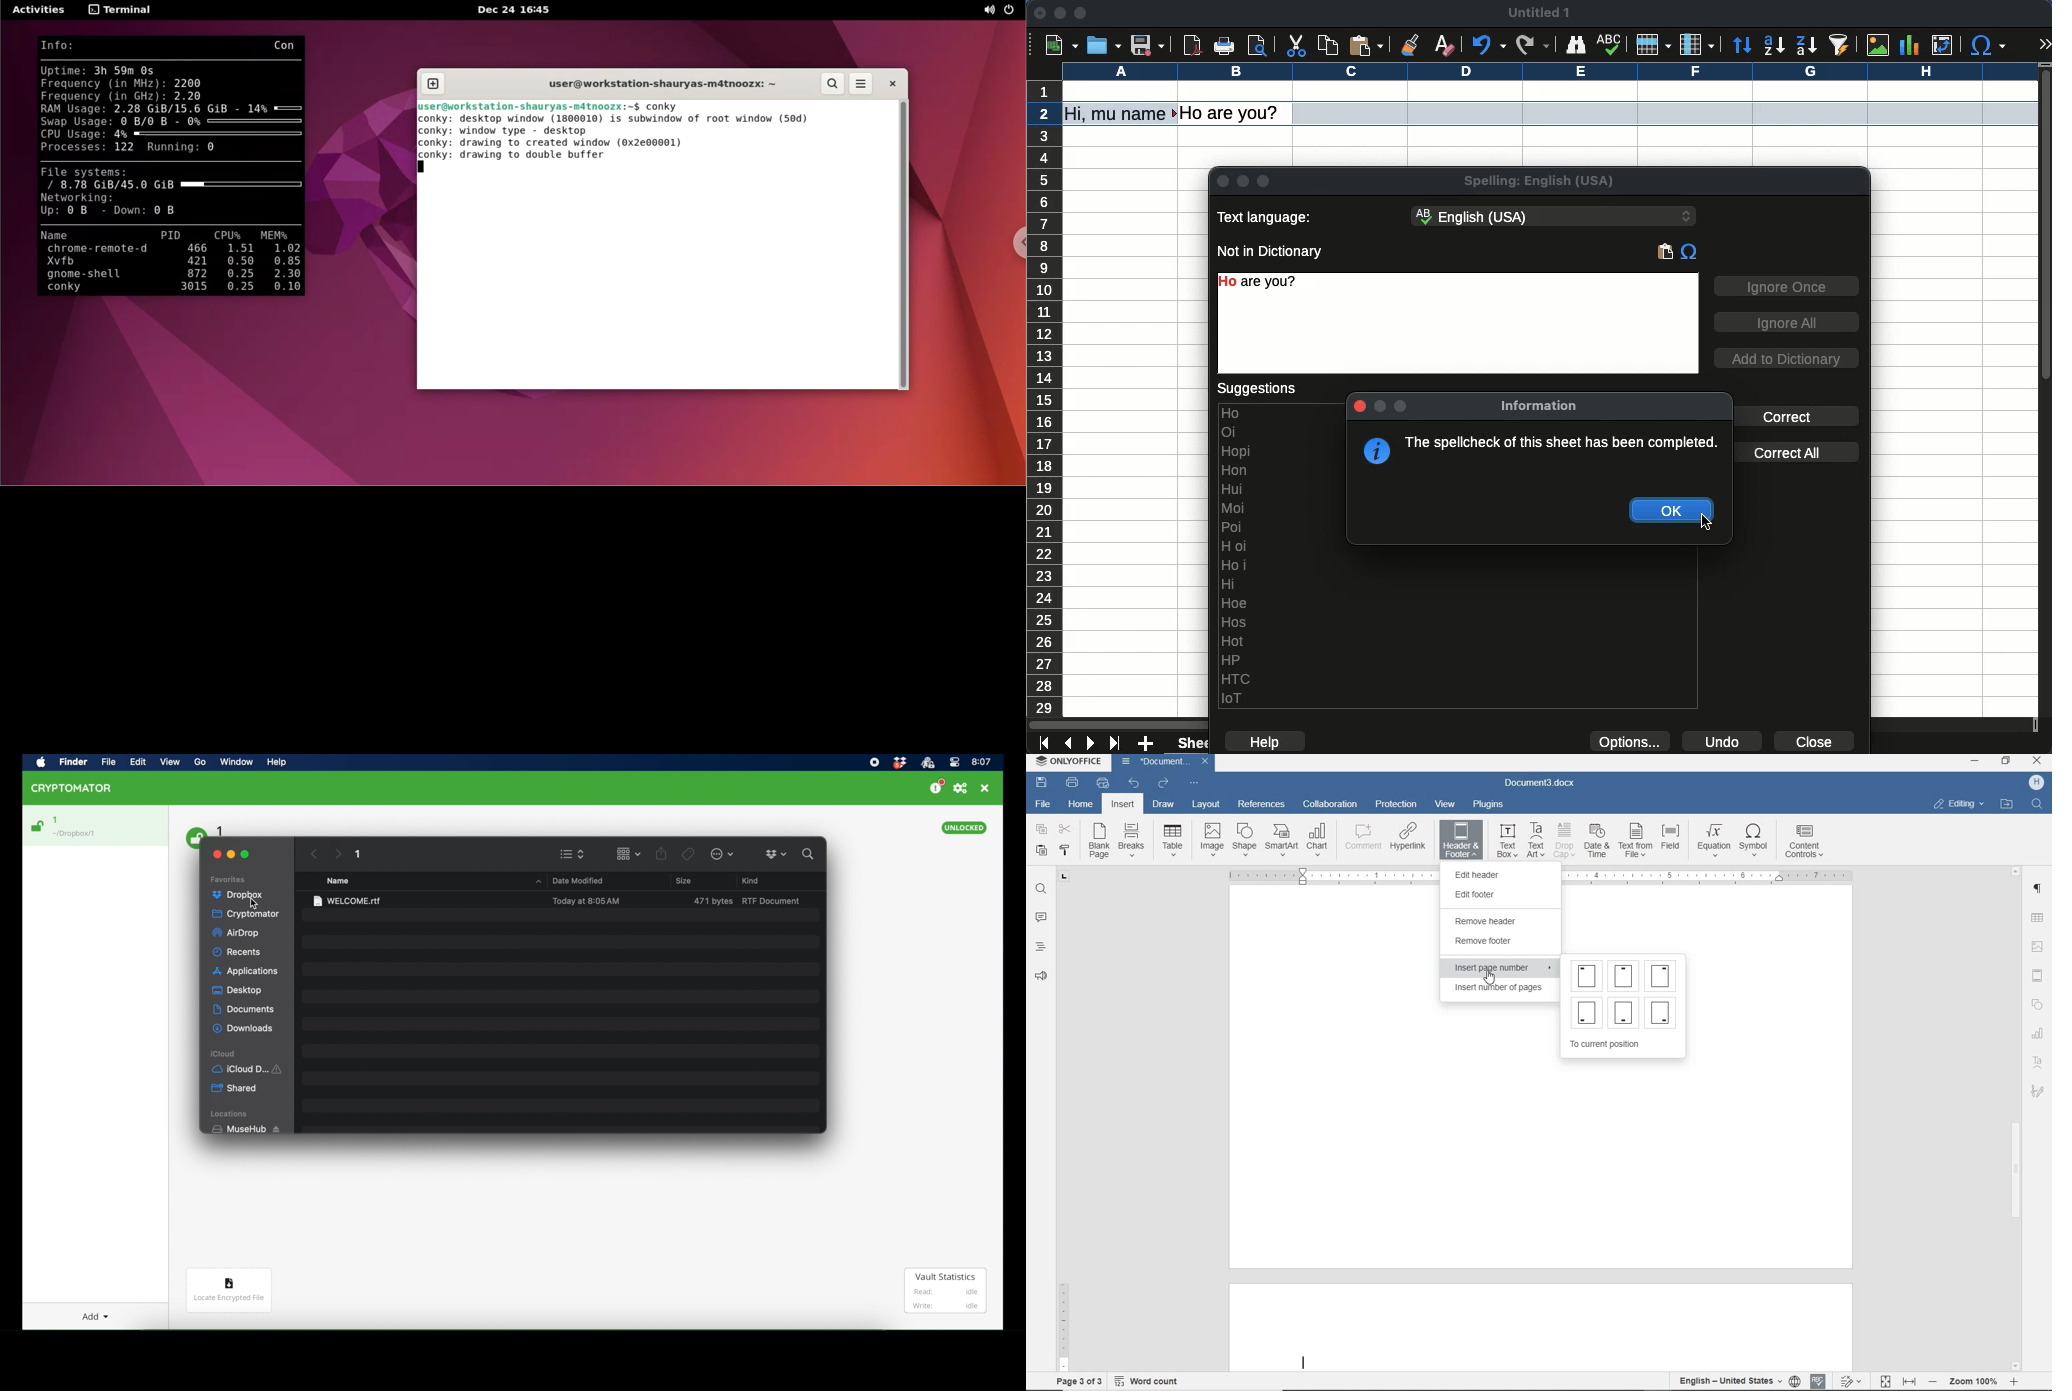 The height and width of the screenshot is (1400, 2072). Describe the element at coordinates (1674, 841) in the screenshot. I see `FIELD` at that location.